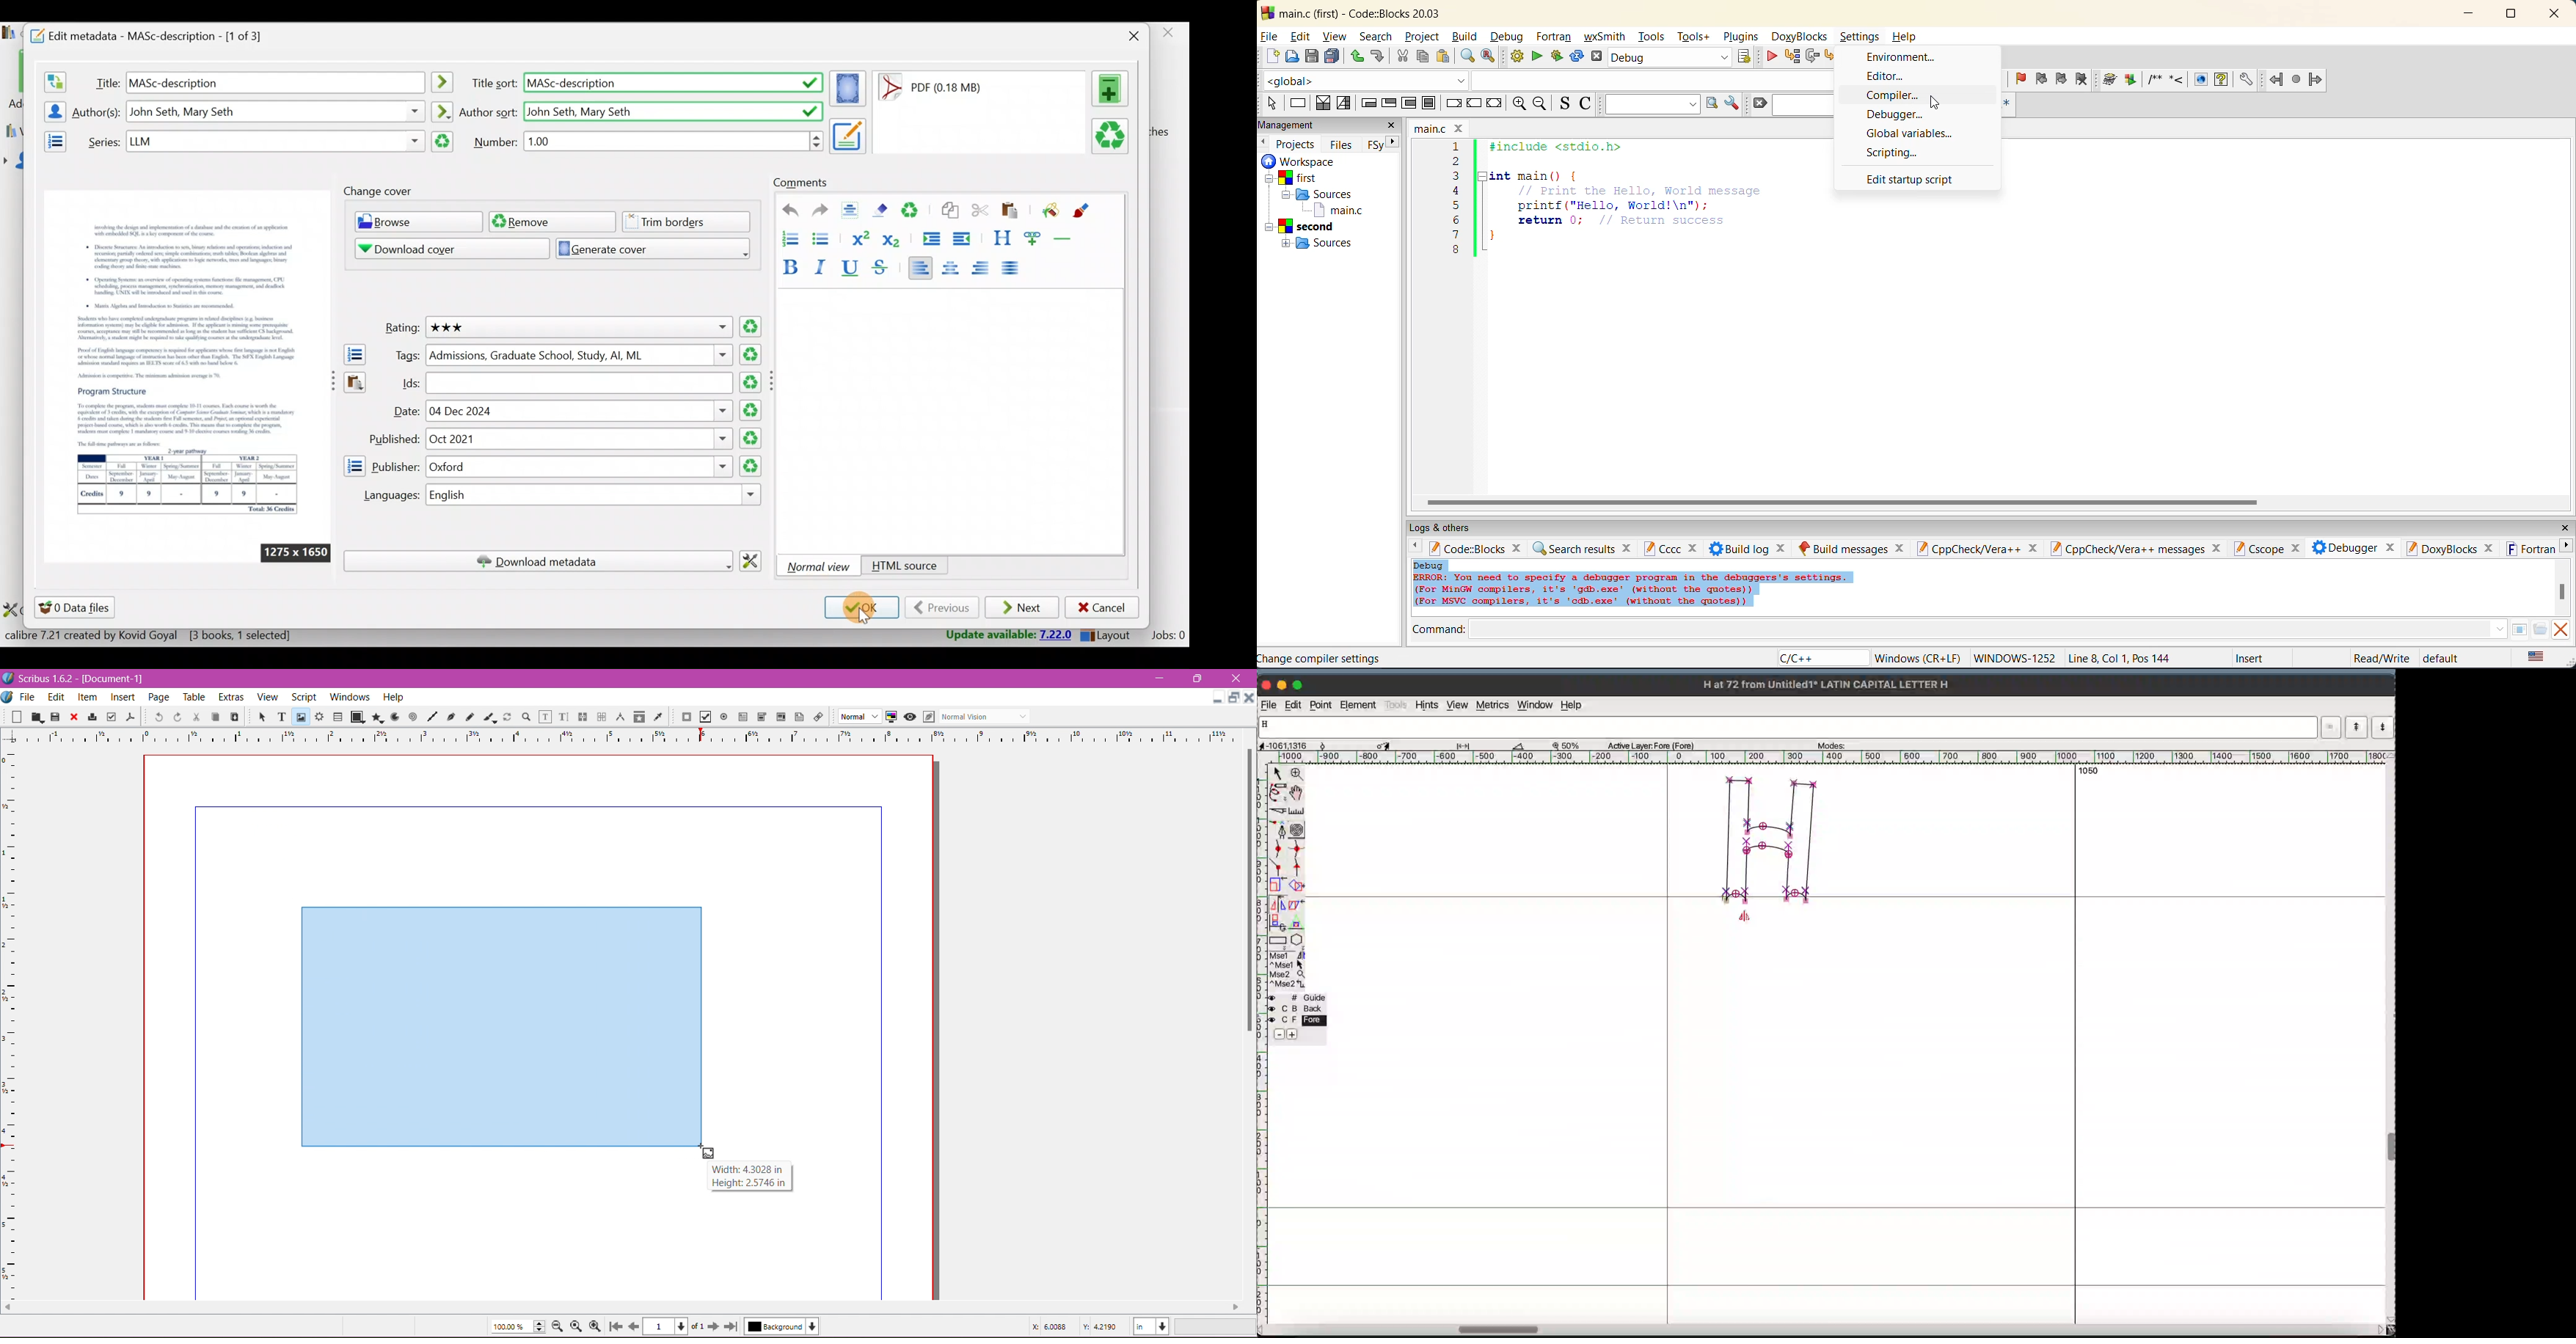 The height and width of the screenshot is (1344, 2576). What do you see at coordinates (151, 636) in the screenshot?
I see `Books count` at bounding box center [151, 636].